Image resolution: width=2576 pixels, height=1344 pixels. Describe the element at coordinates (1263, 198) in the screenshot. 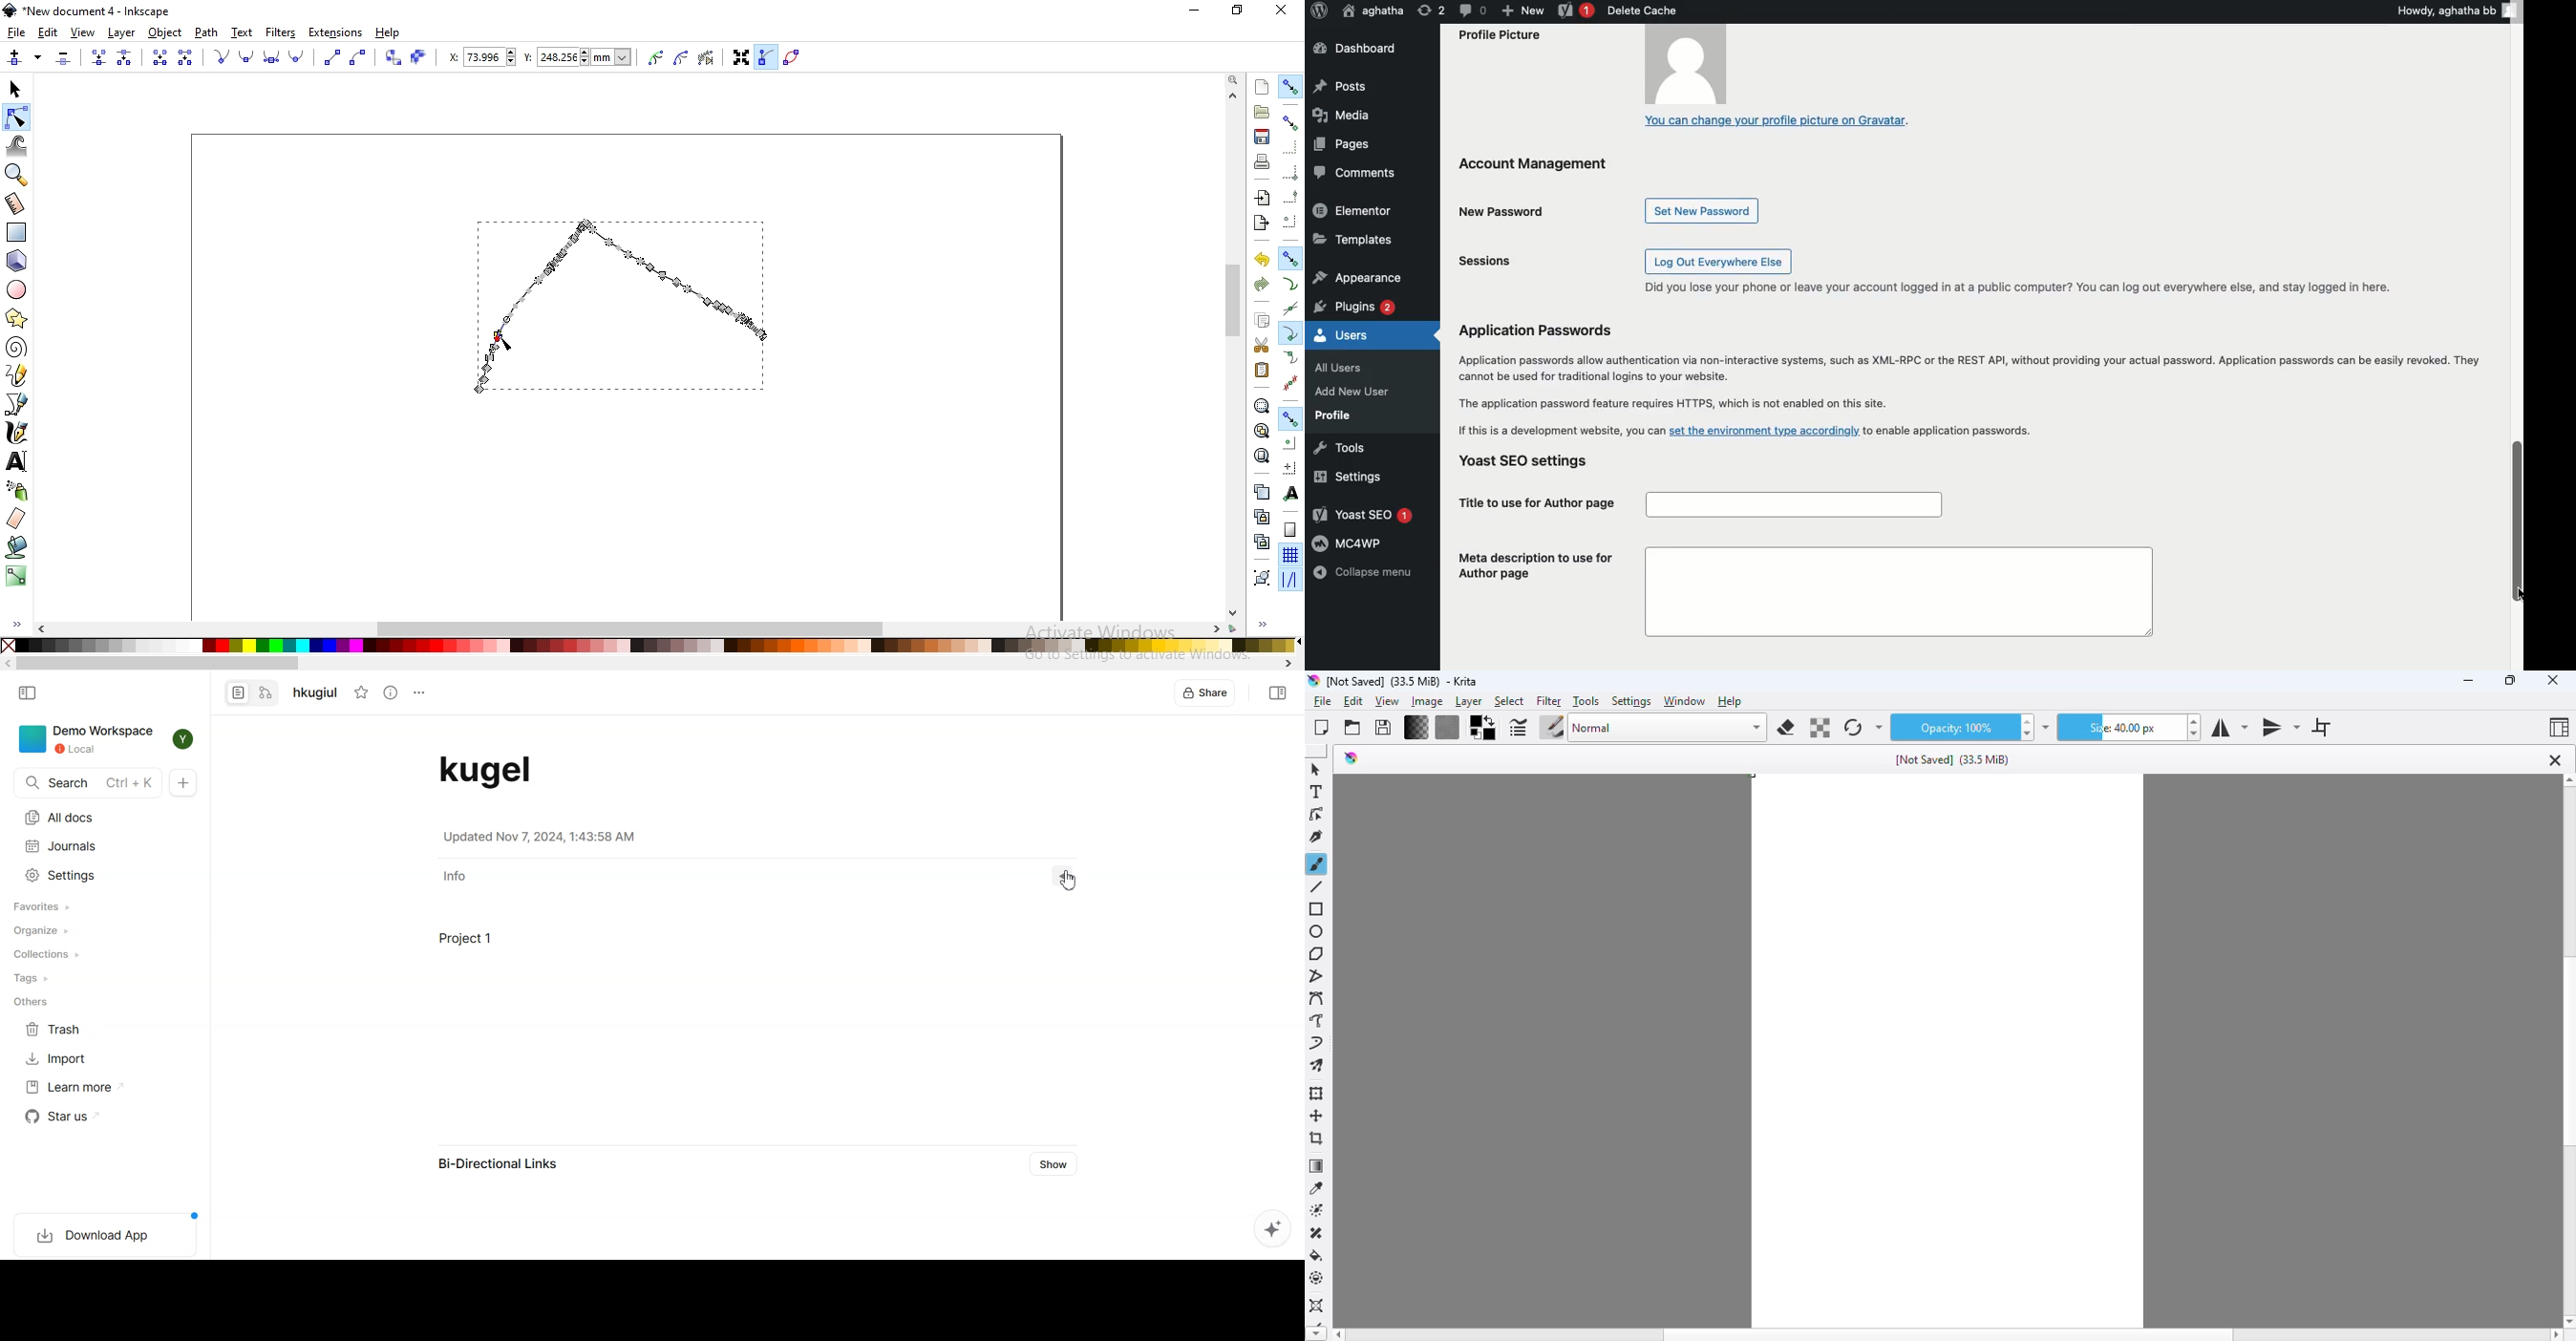

I see `import a bitmap` at that location.